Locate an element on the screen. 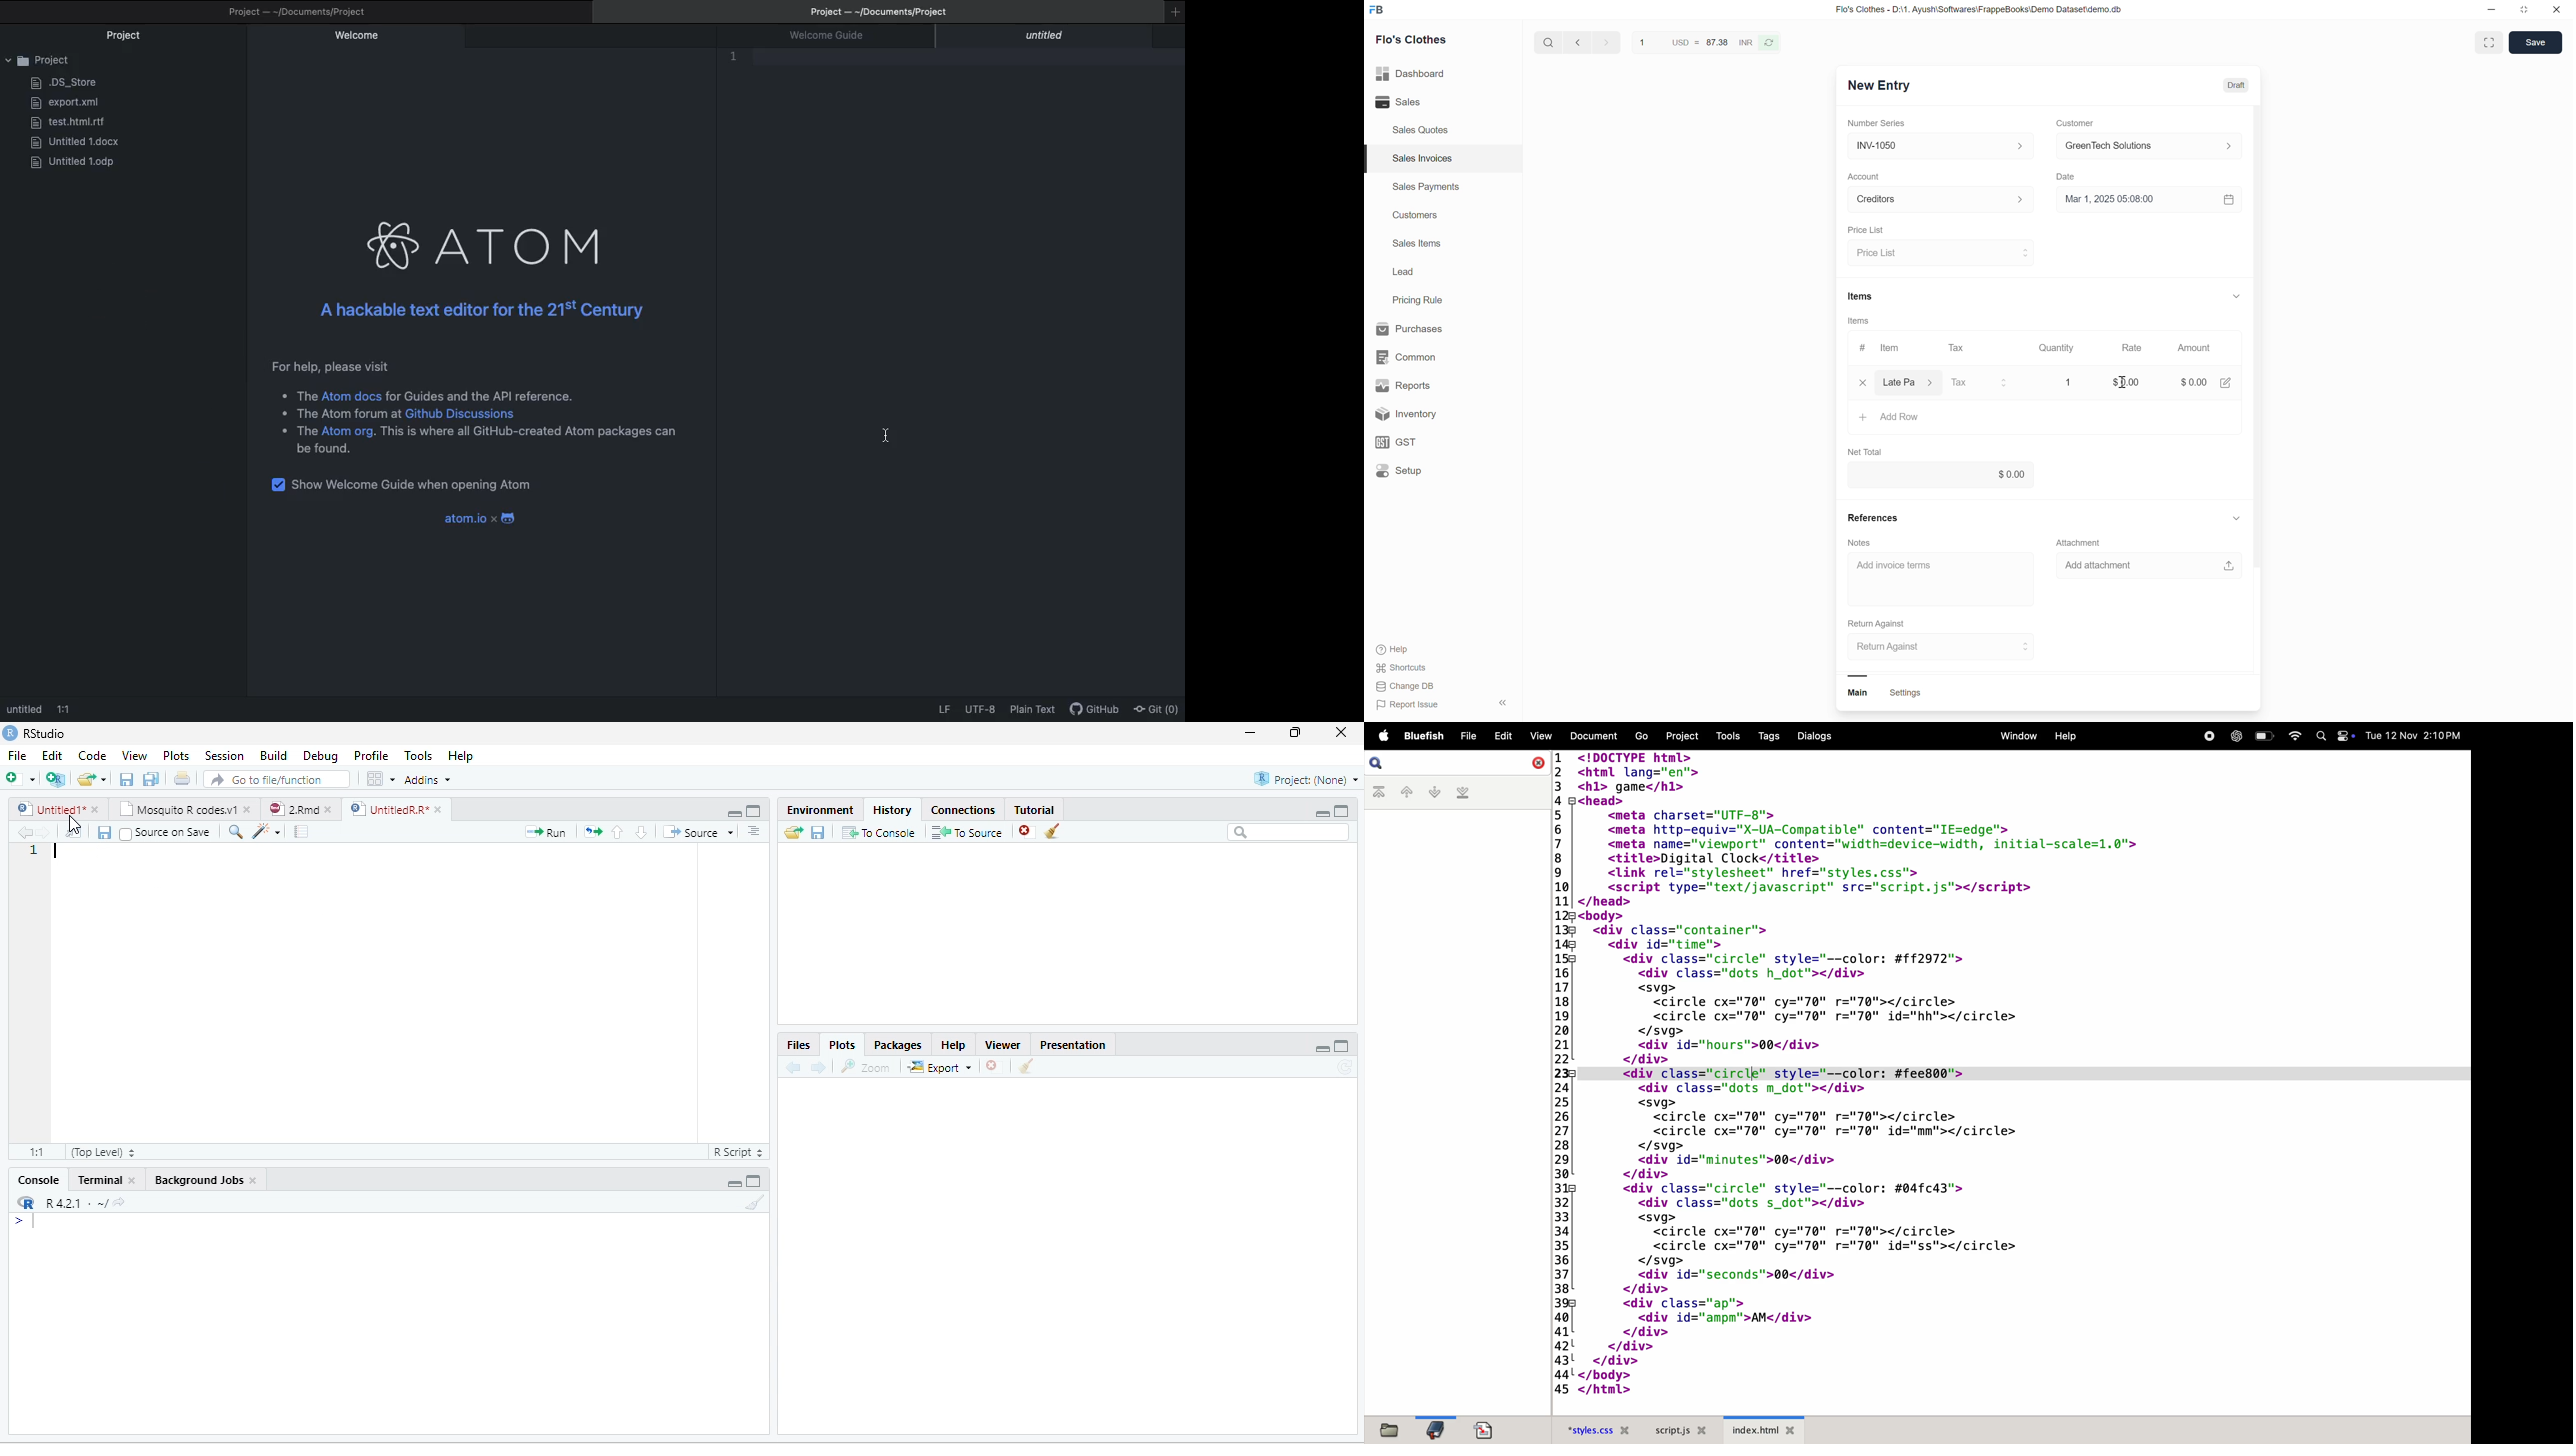 The image size is (2576, 1456). Tax is located at coordinates (1958, 351).